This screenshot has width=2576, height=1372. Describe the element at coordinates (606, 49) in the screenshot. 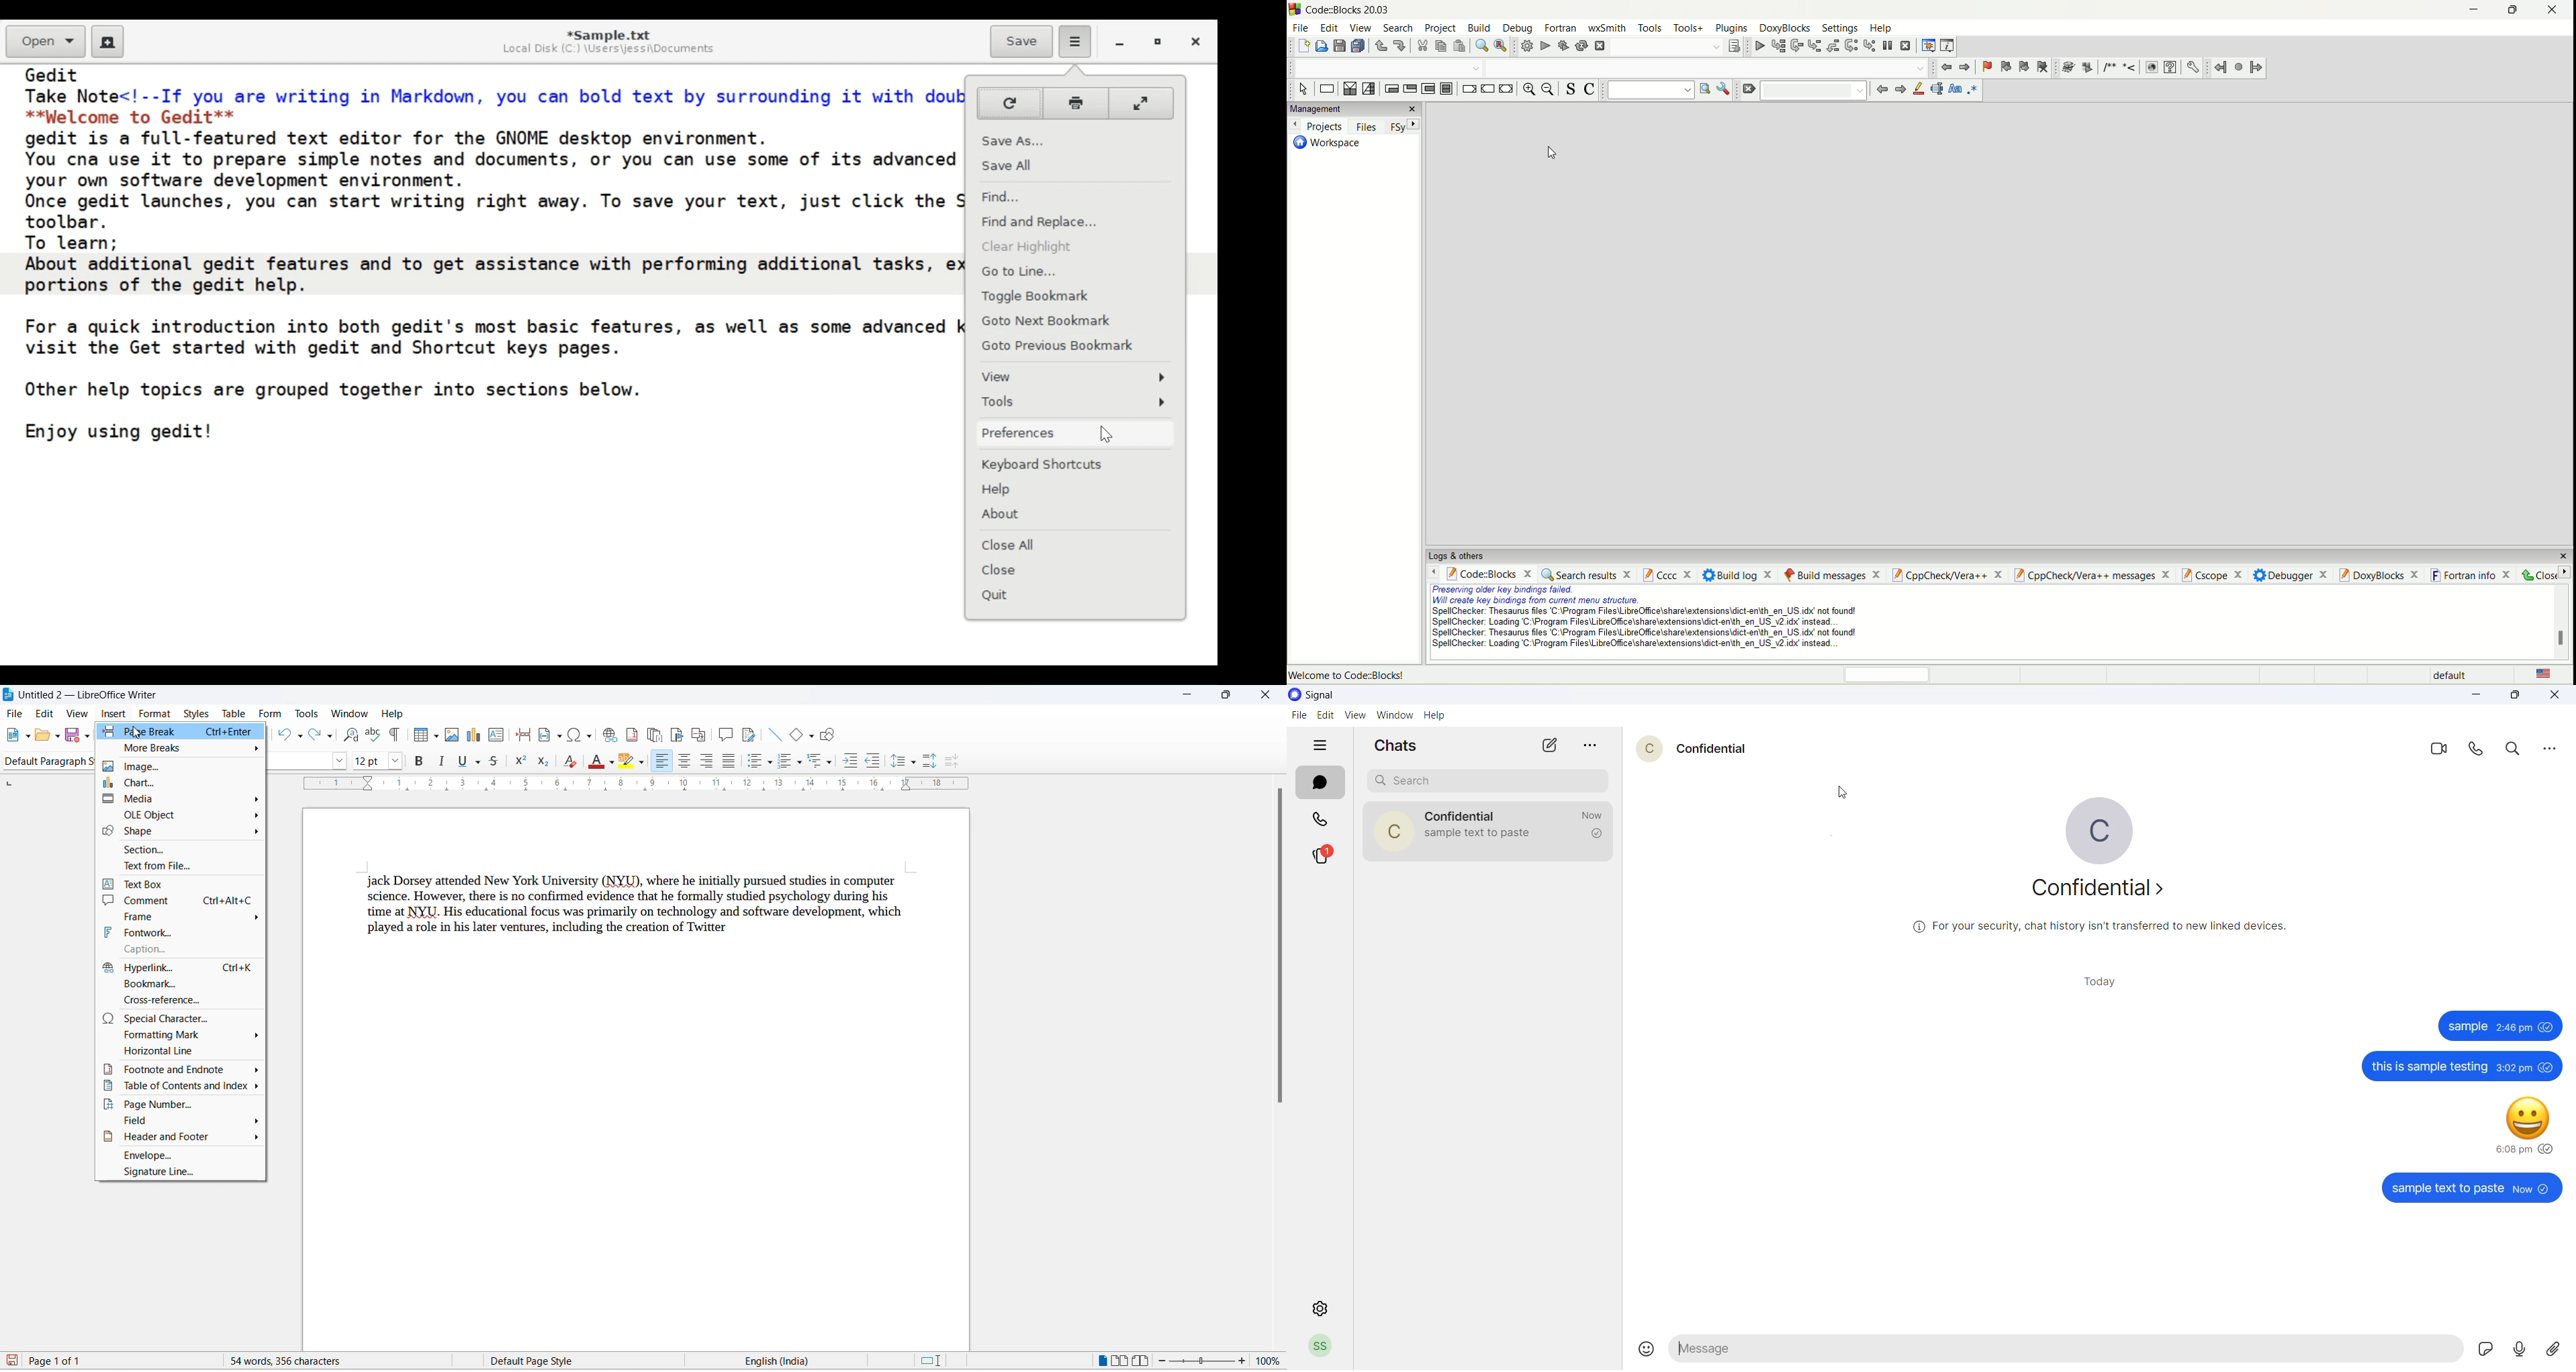

I see `Local Disk (C2) \Users\jessi\Documents` at that location.